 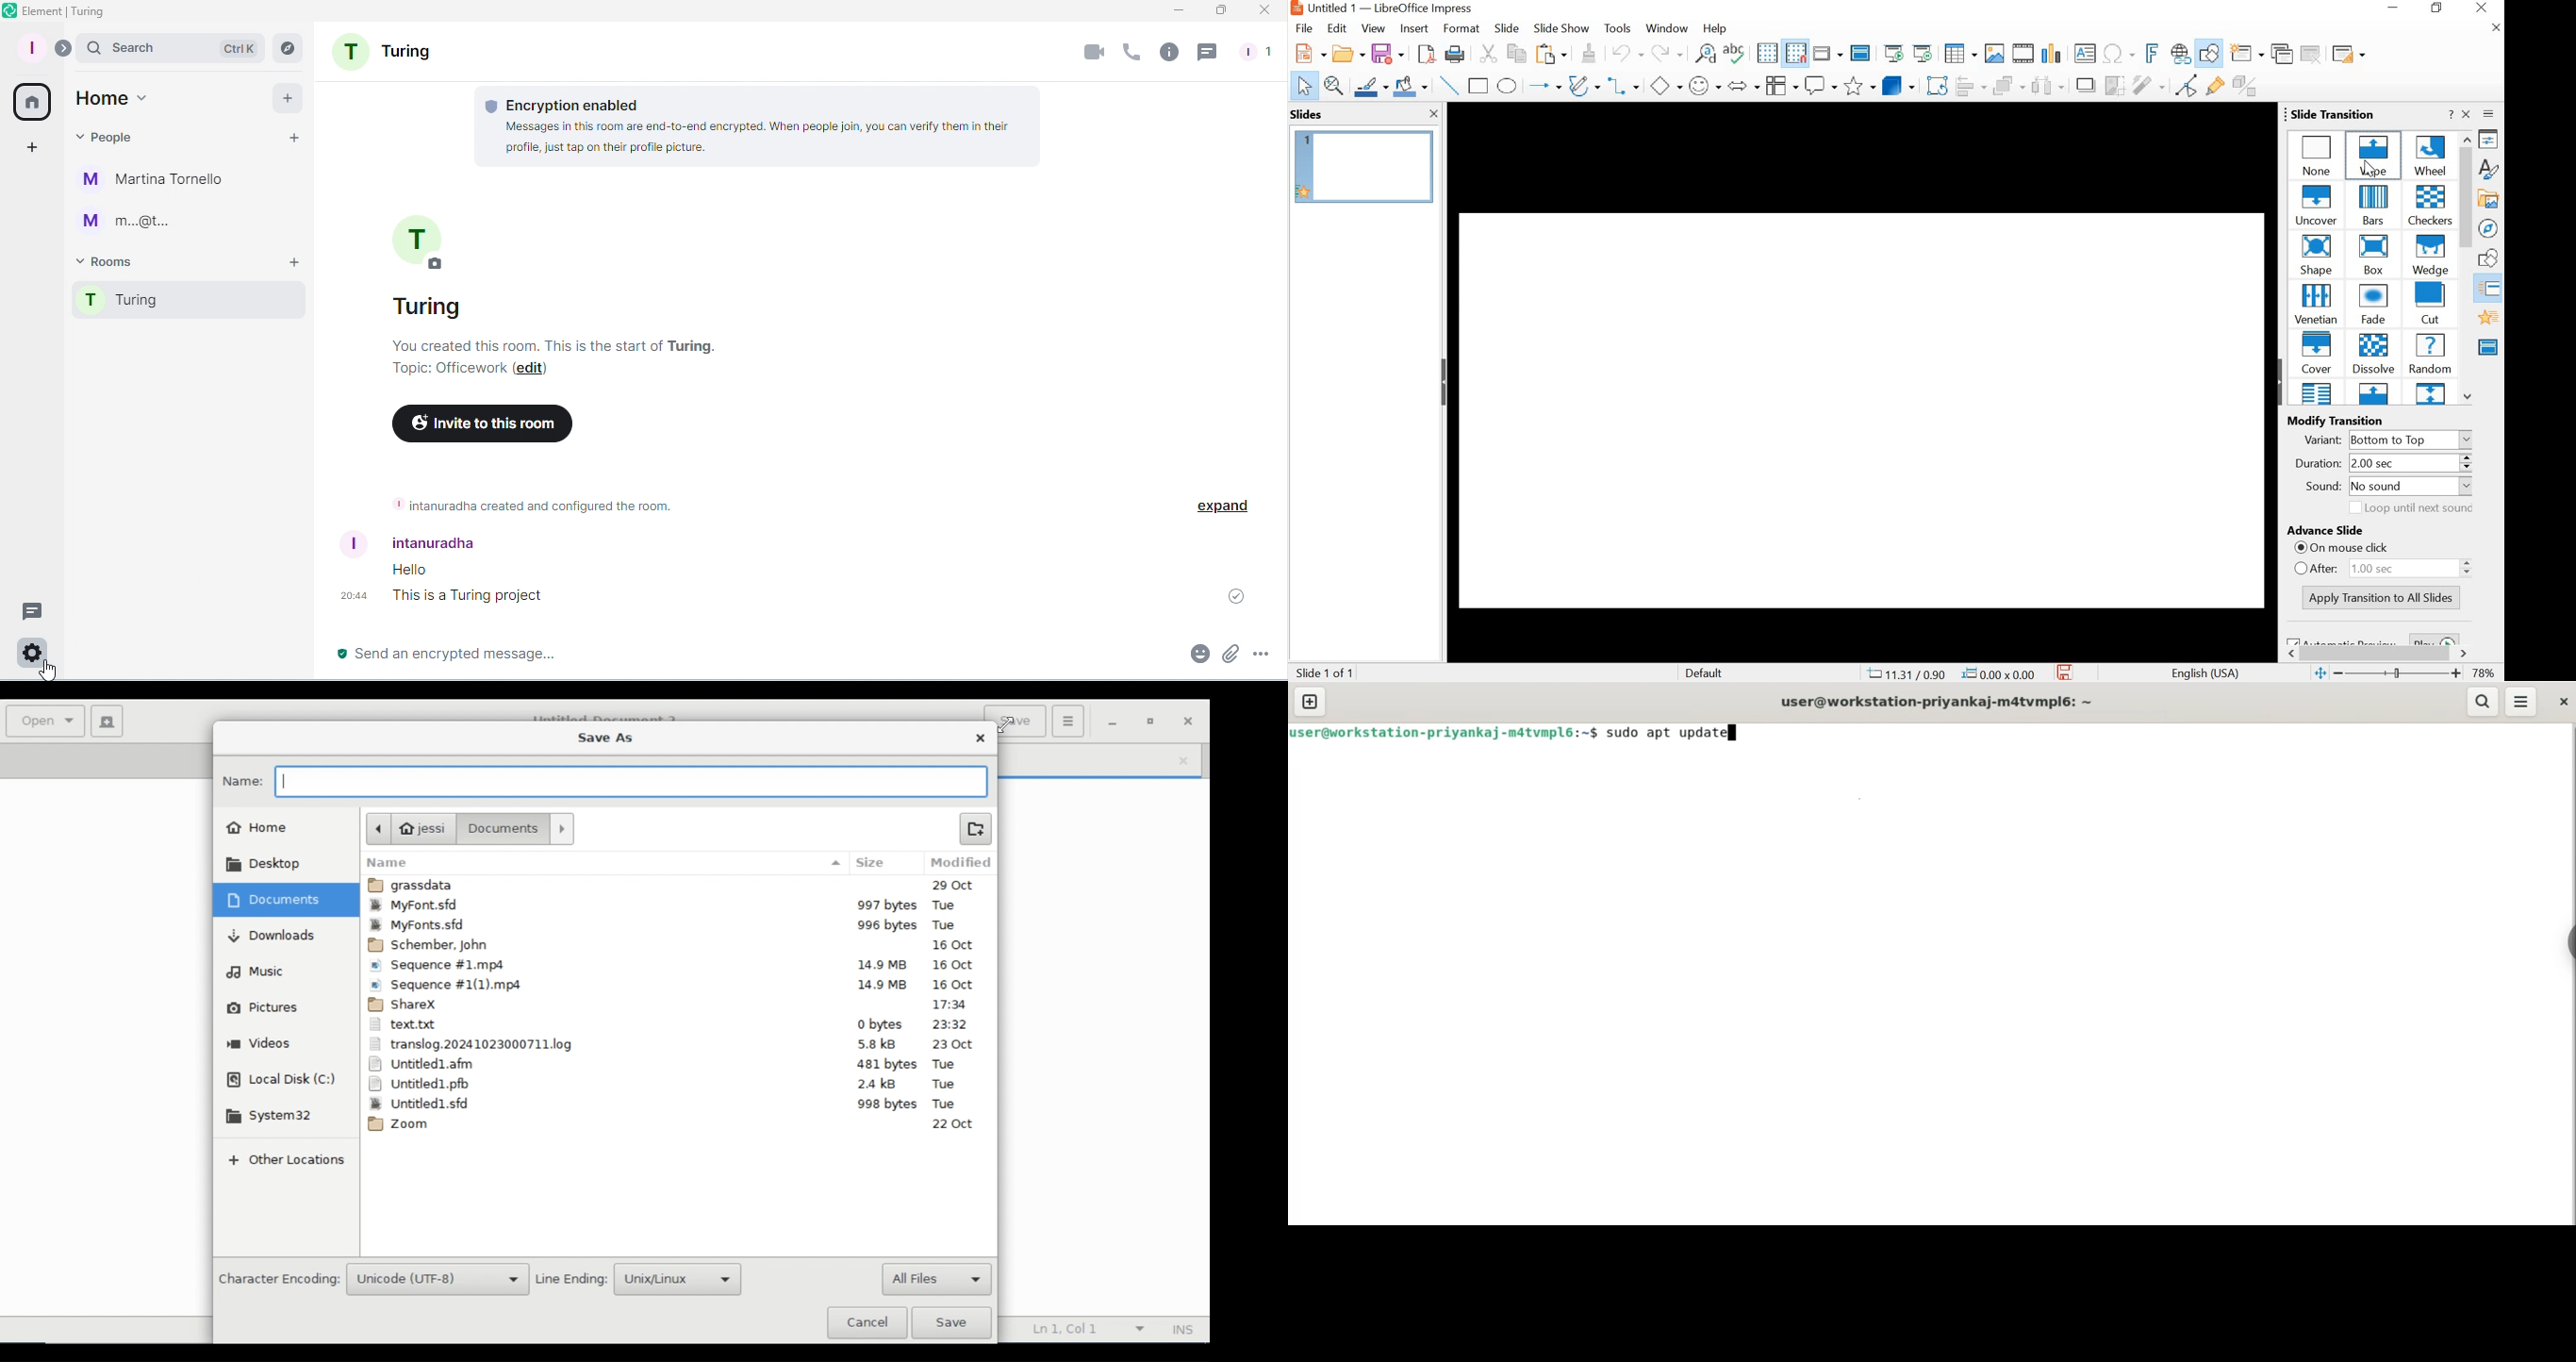 I want to click on Threads, so click(x=1207, y=53).